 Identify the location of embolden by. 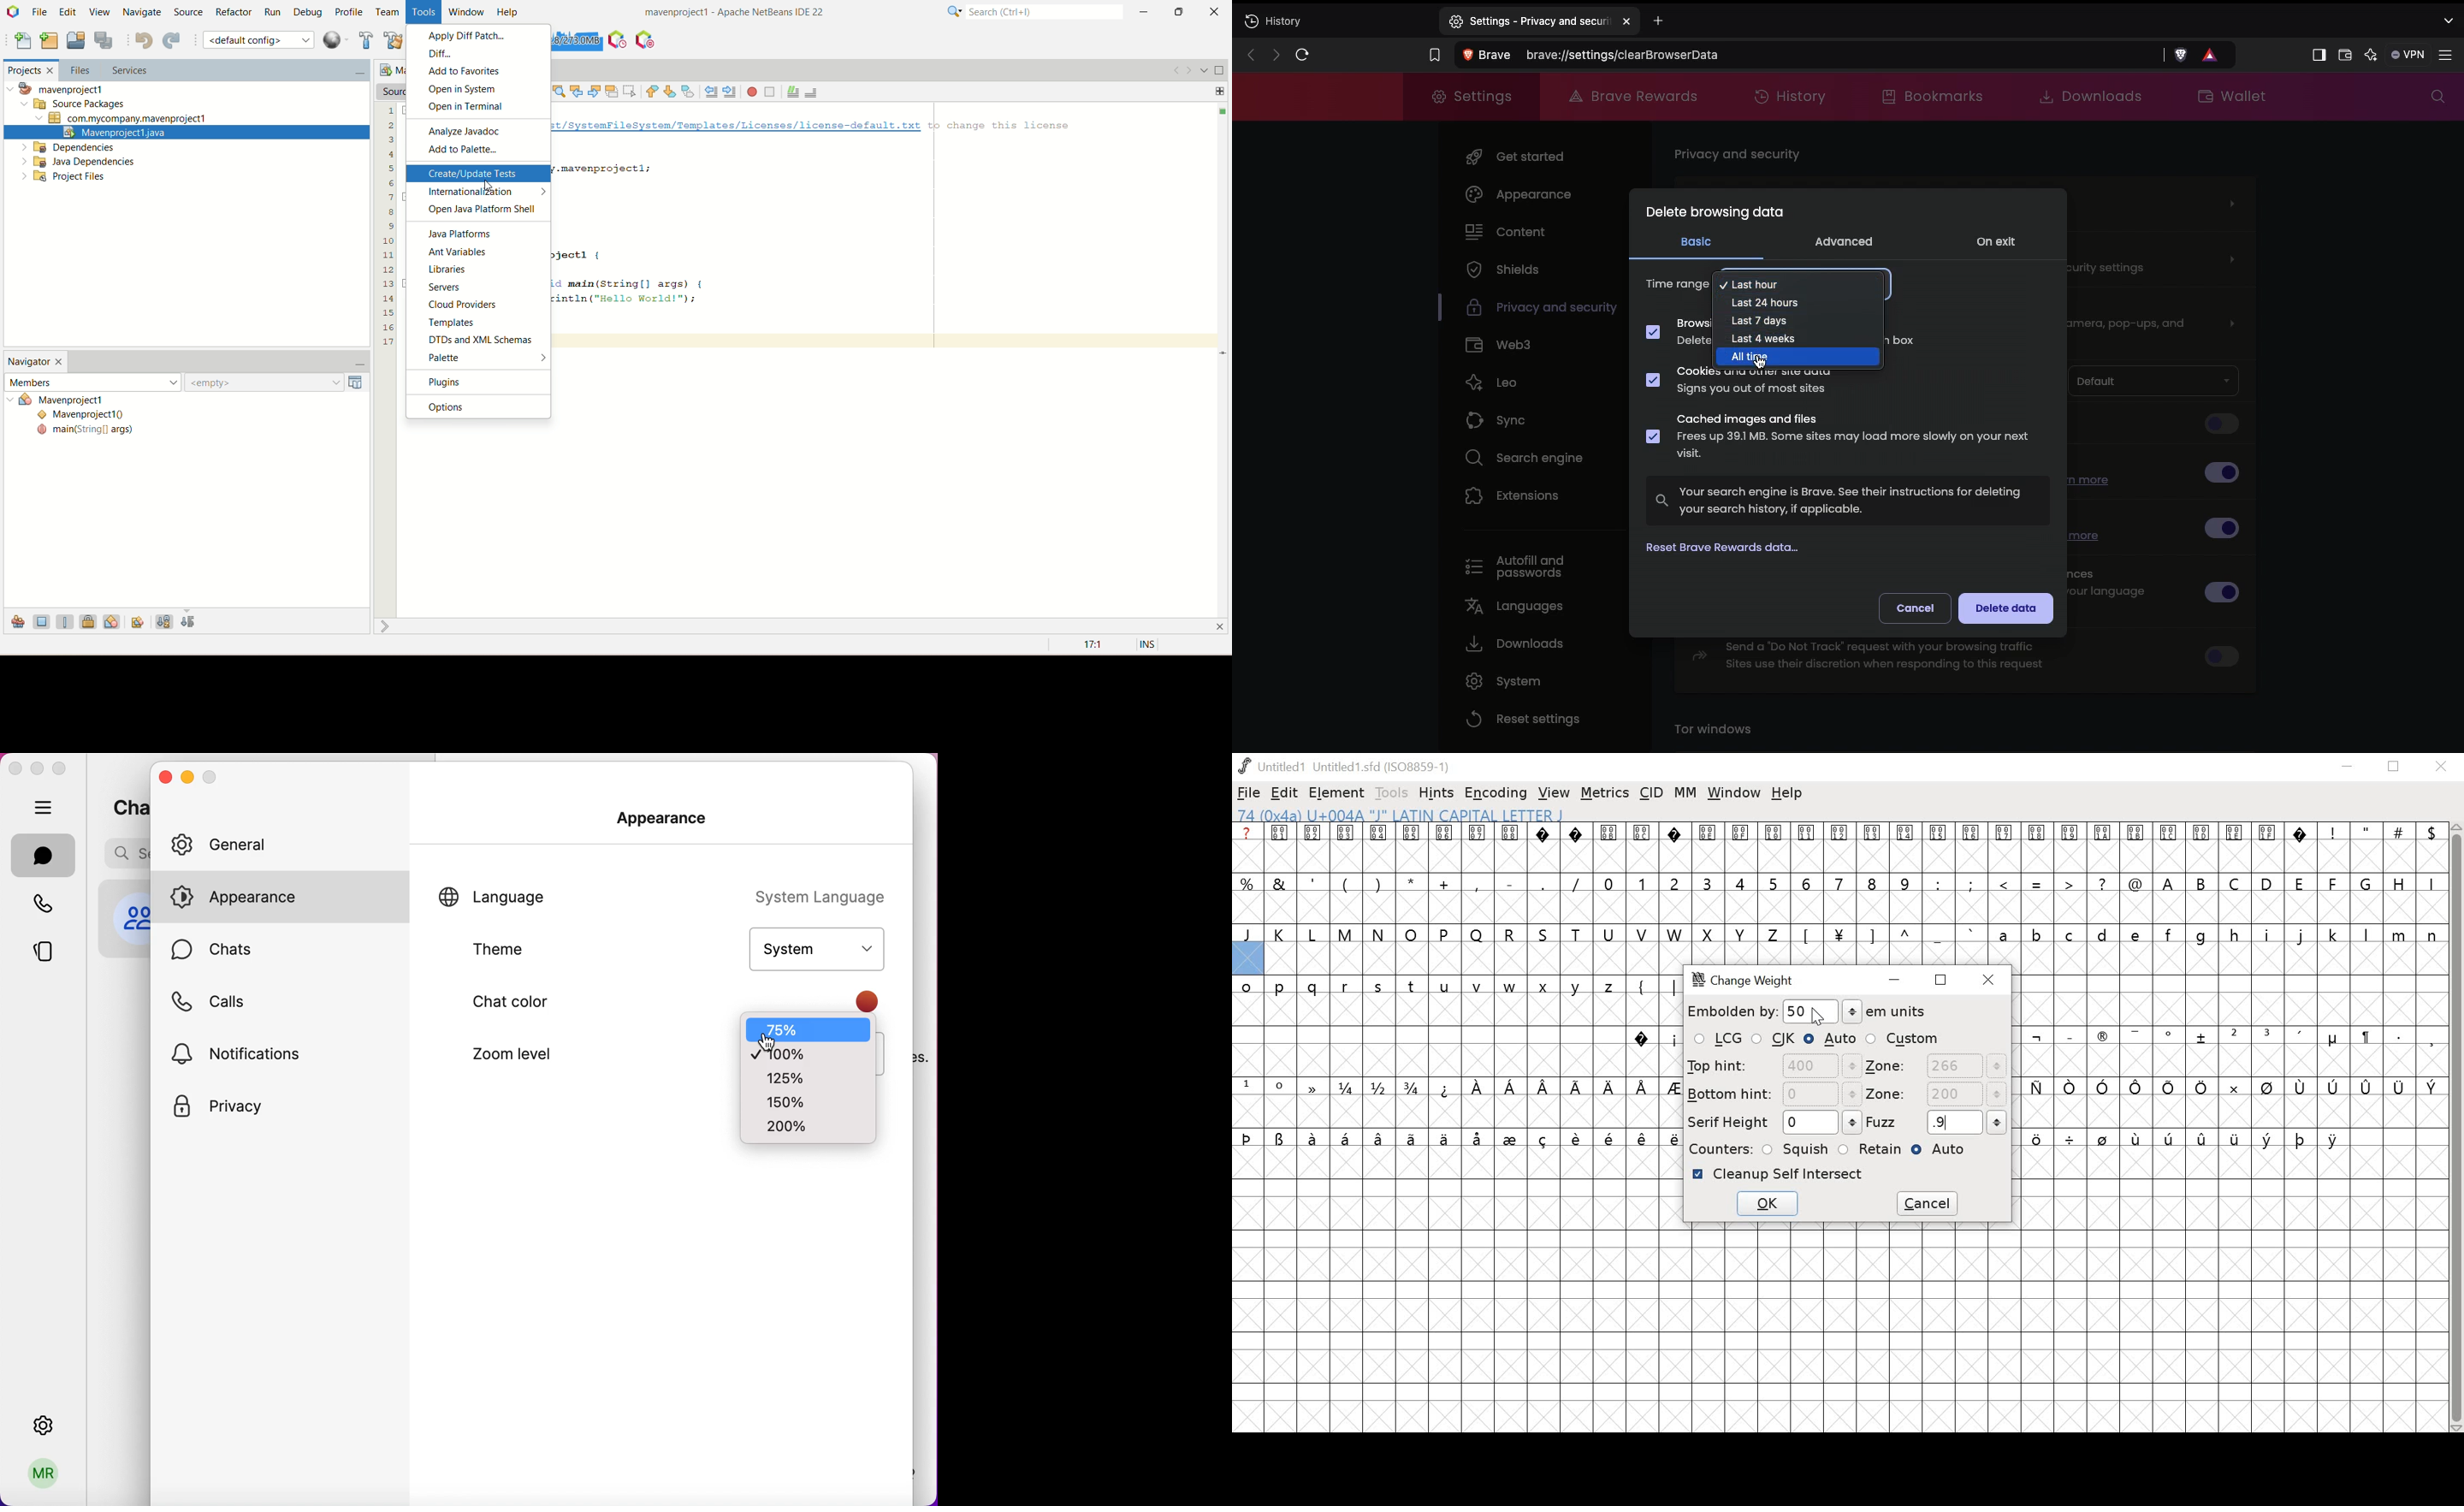
(1763, 1010).